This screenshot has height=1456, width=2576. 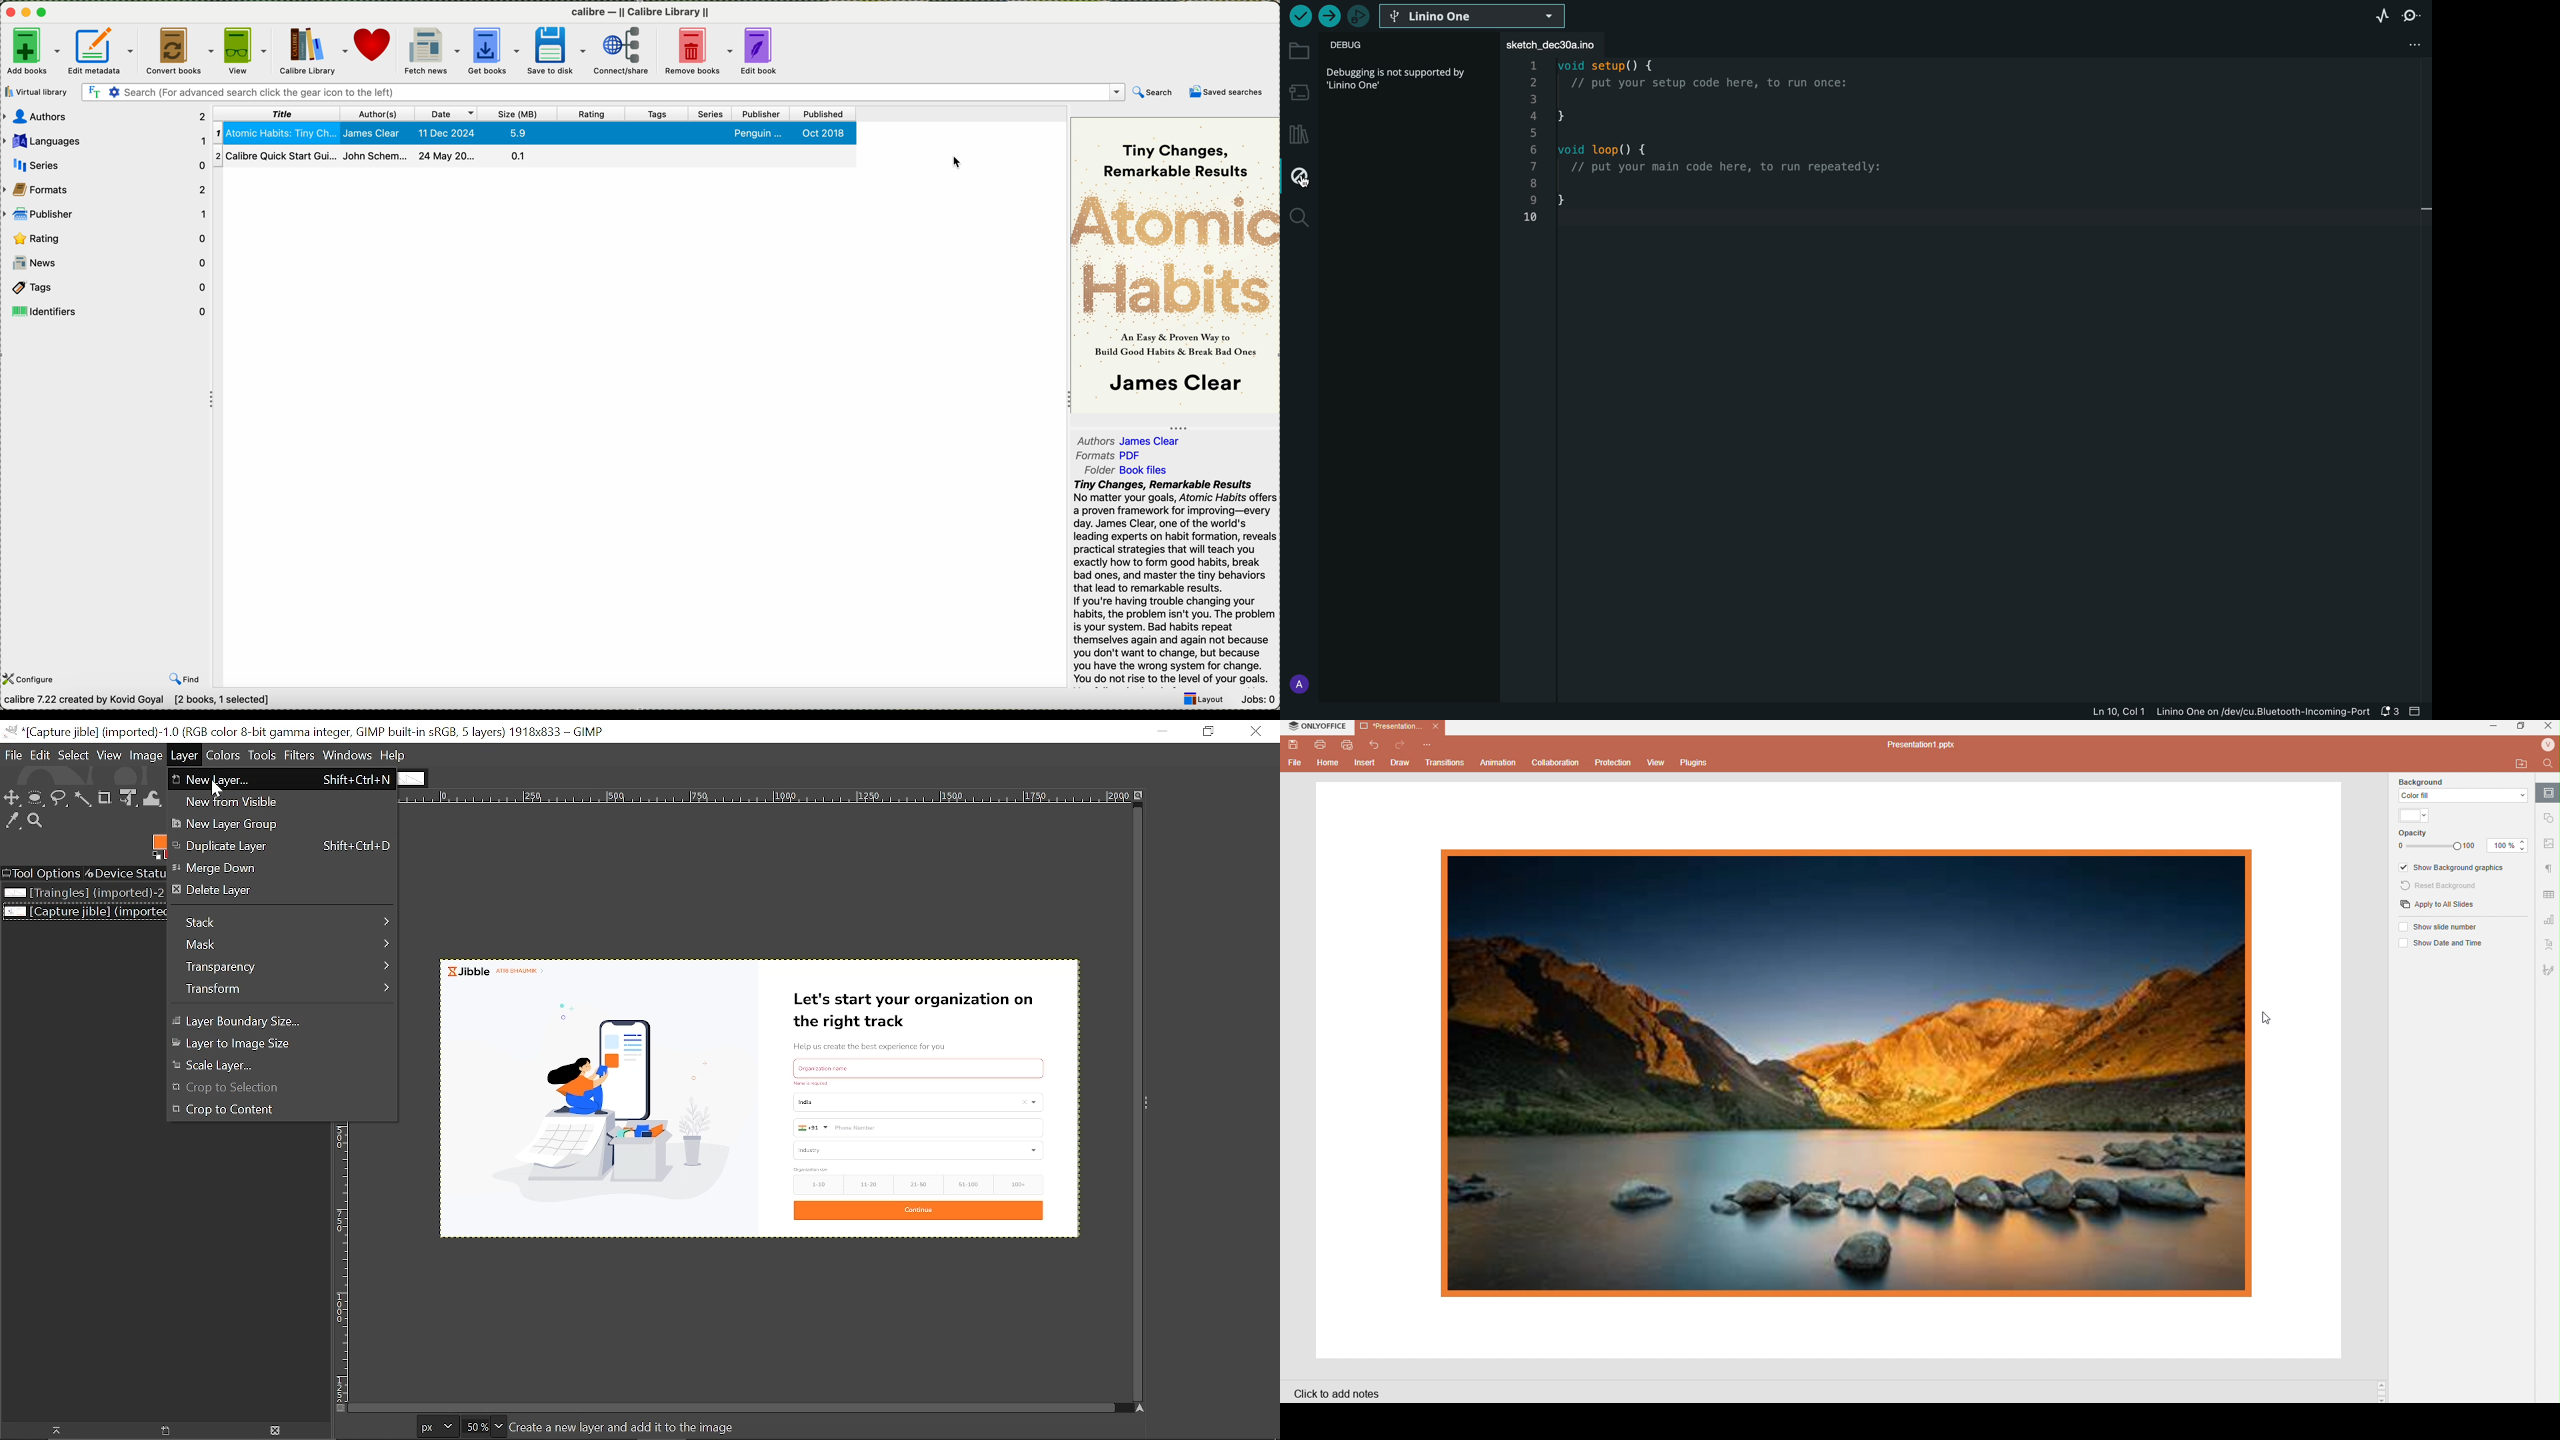 What do you see at coordinates (2497, 844) in the screenshot?
I see `100%` at bounding box center [2497, 844].